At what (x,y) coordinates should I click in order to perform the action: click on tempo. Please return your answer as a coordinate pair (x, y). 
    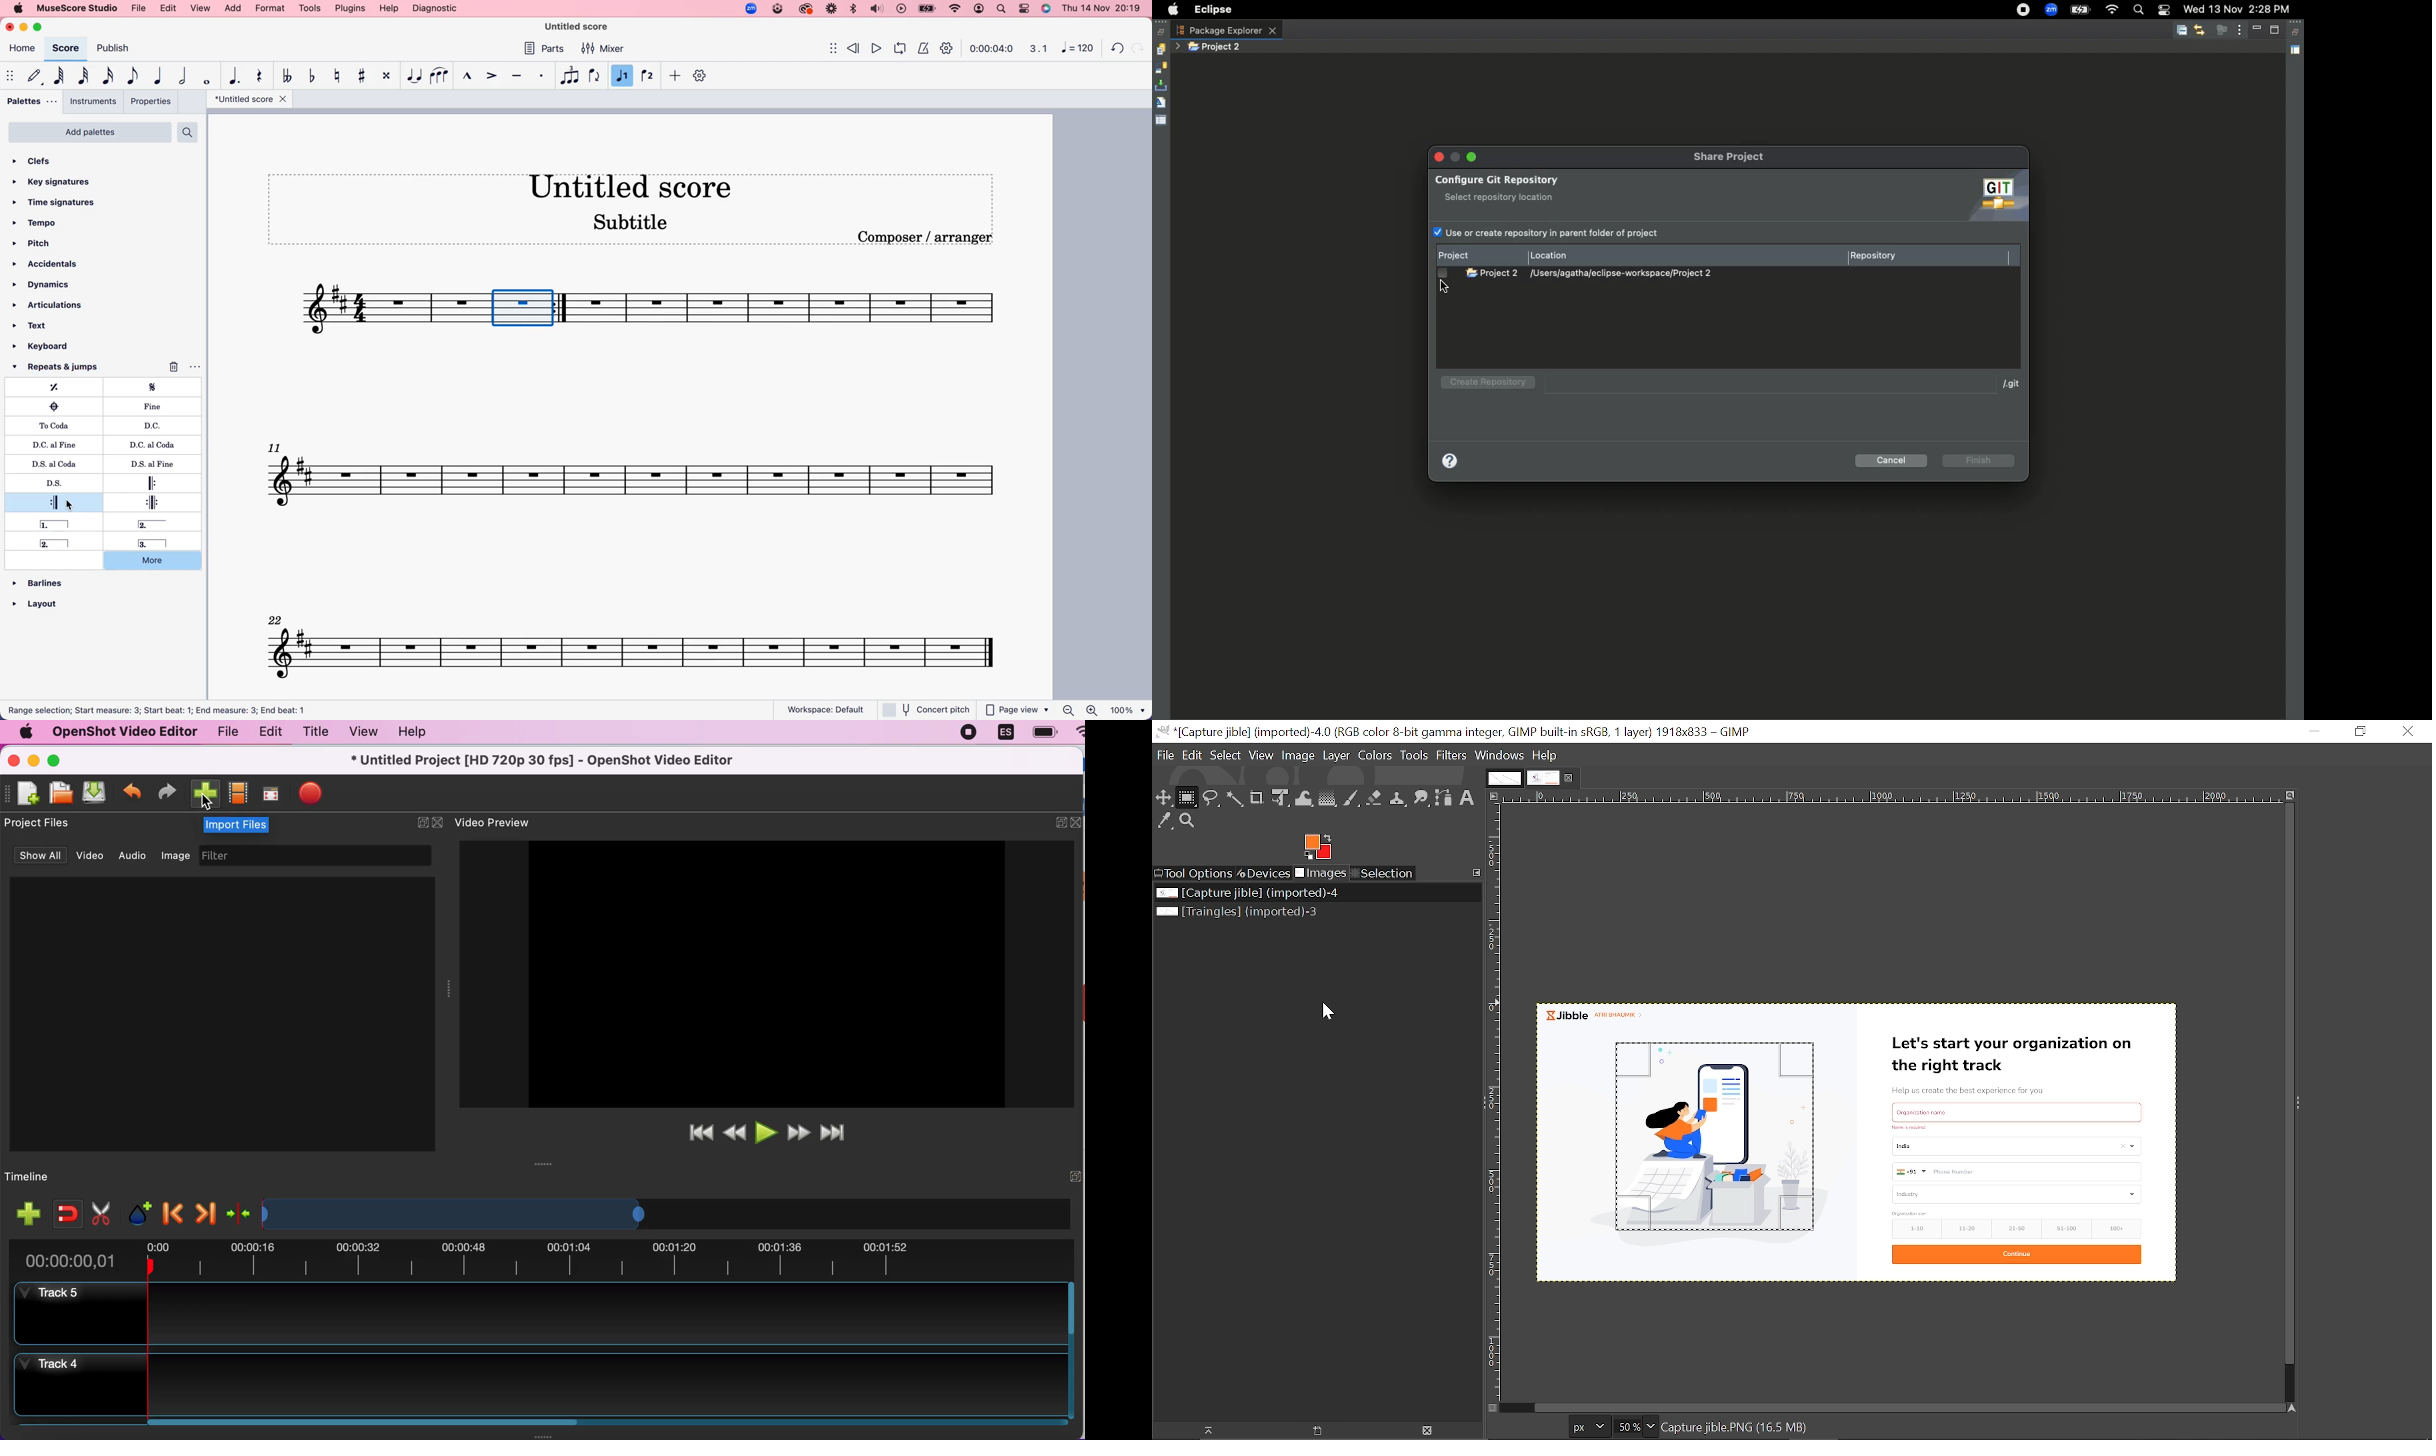
    Looking at the image, I should click on (43, 223).